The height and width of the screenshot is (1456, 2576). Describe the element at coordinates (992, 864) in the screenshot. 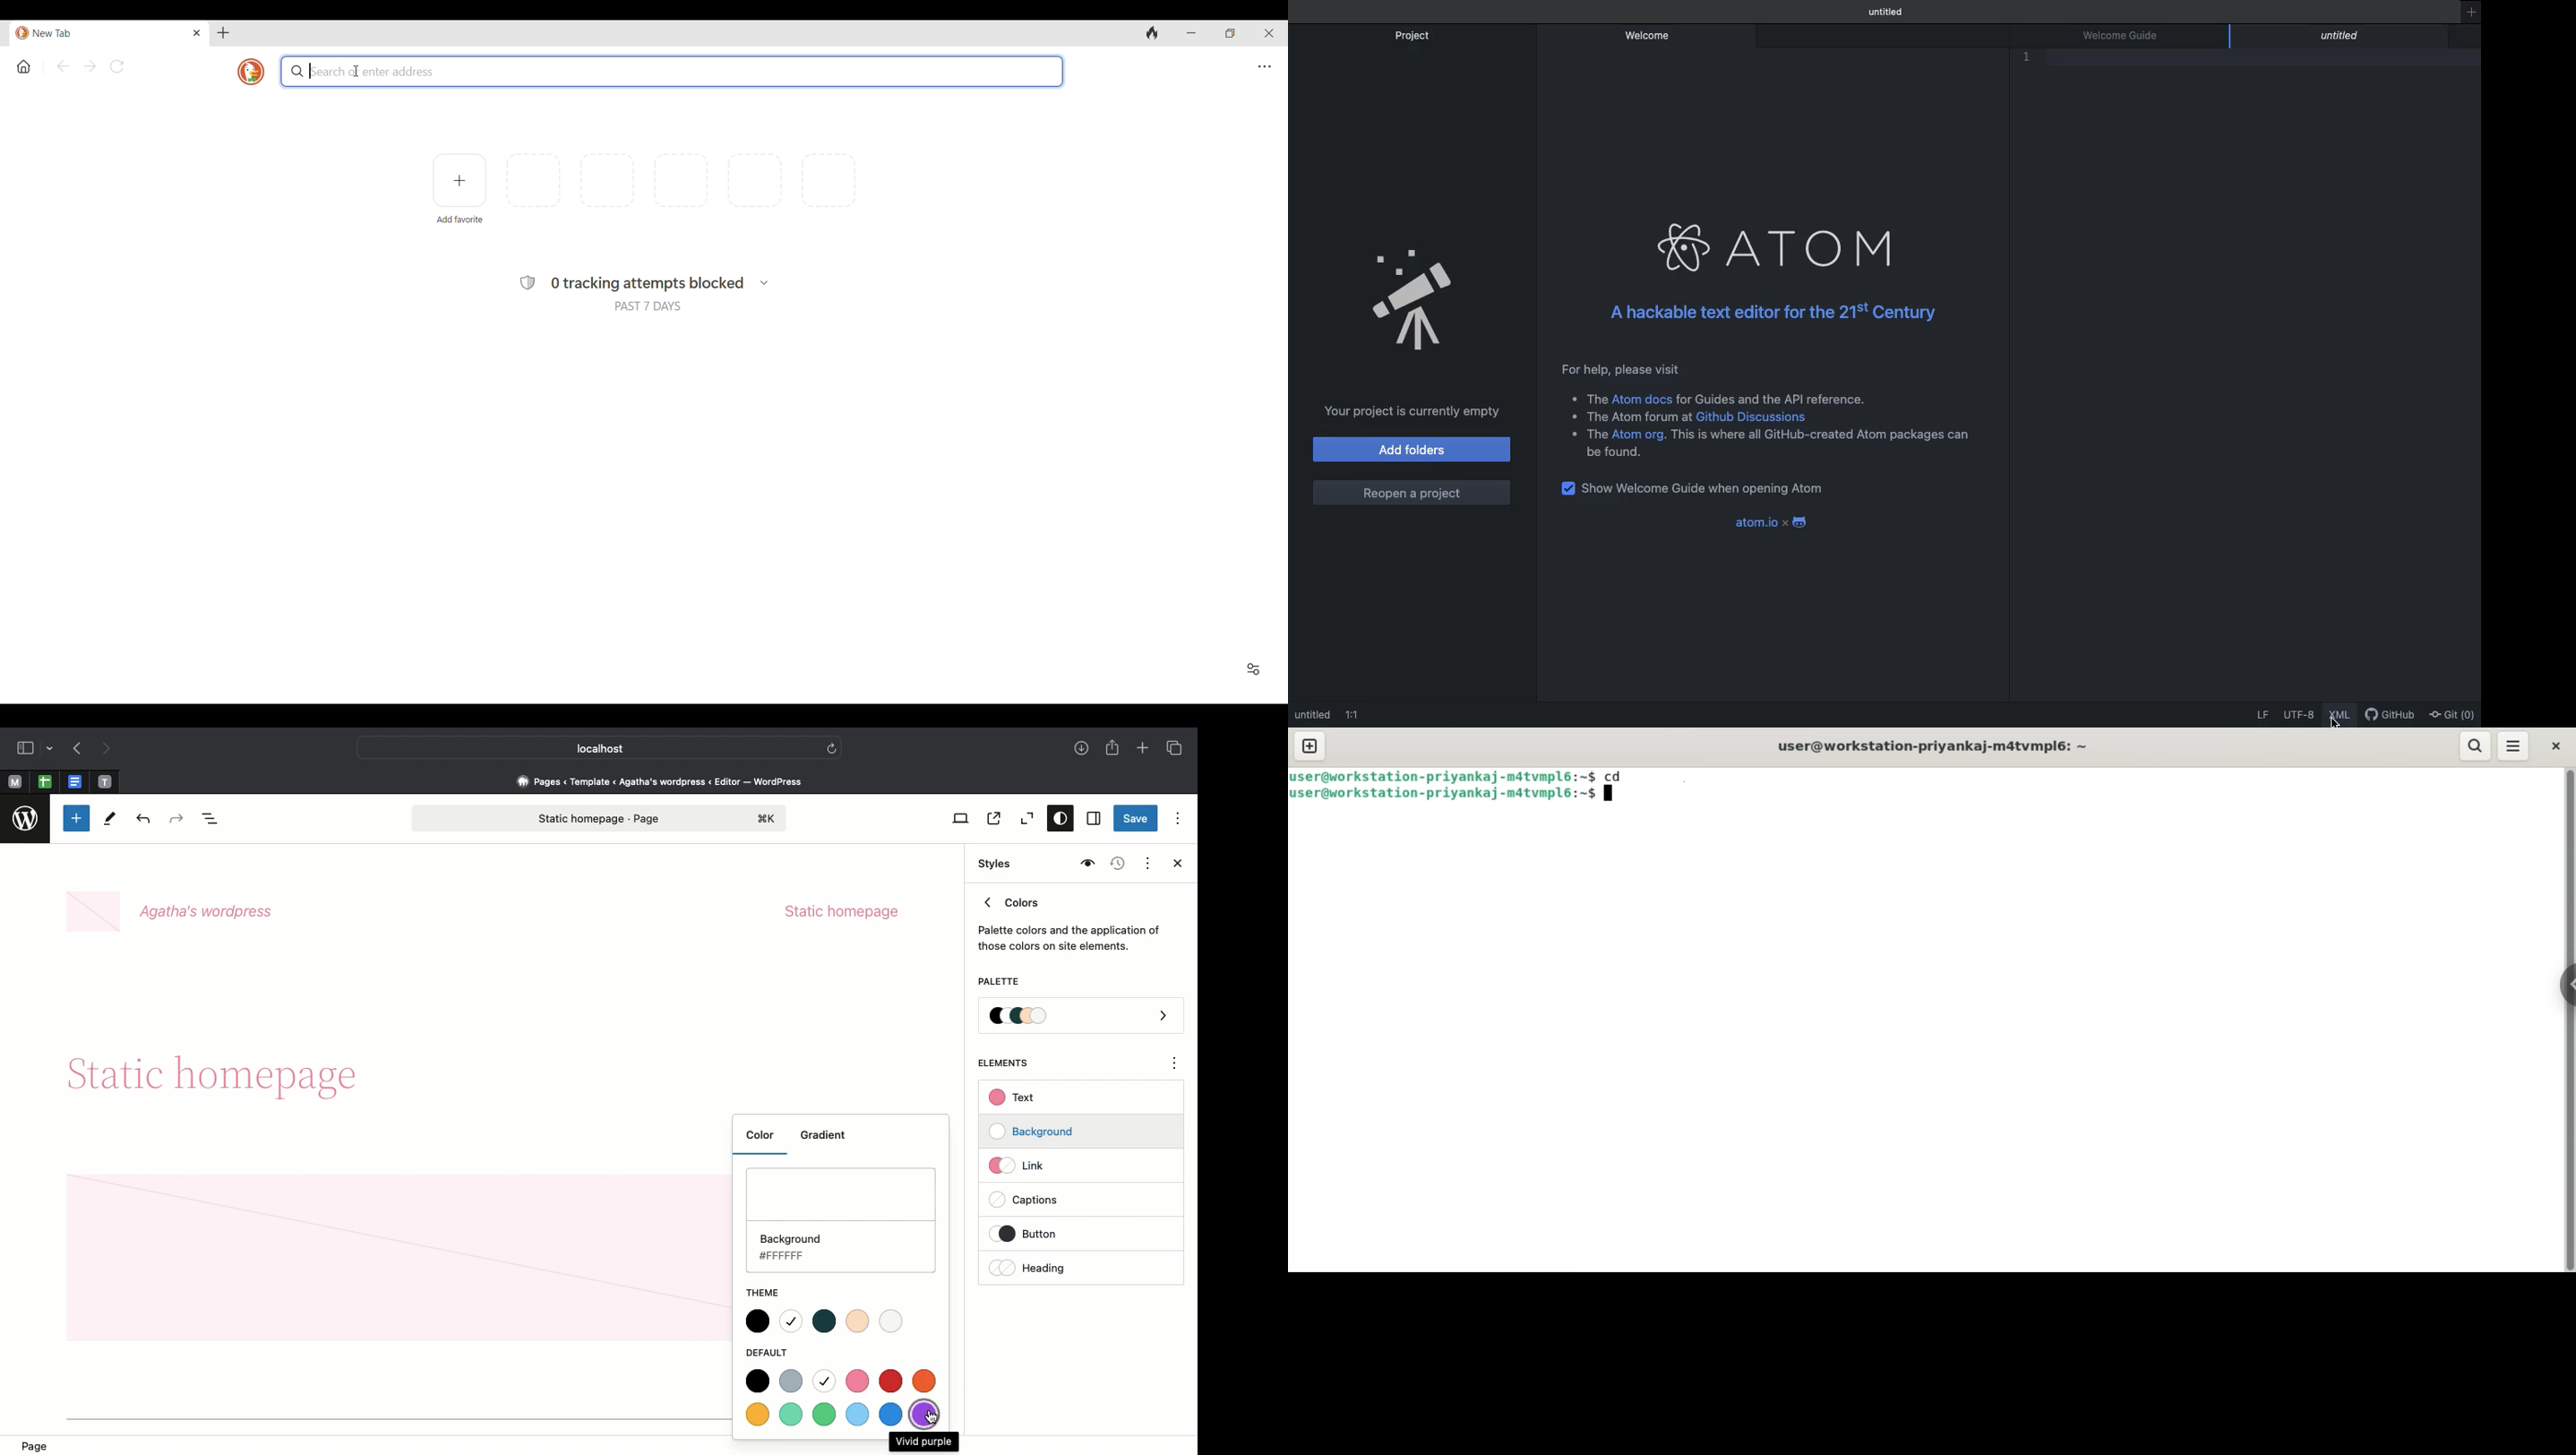

I see `Styles` at that location.